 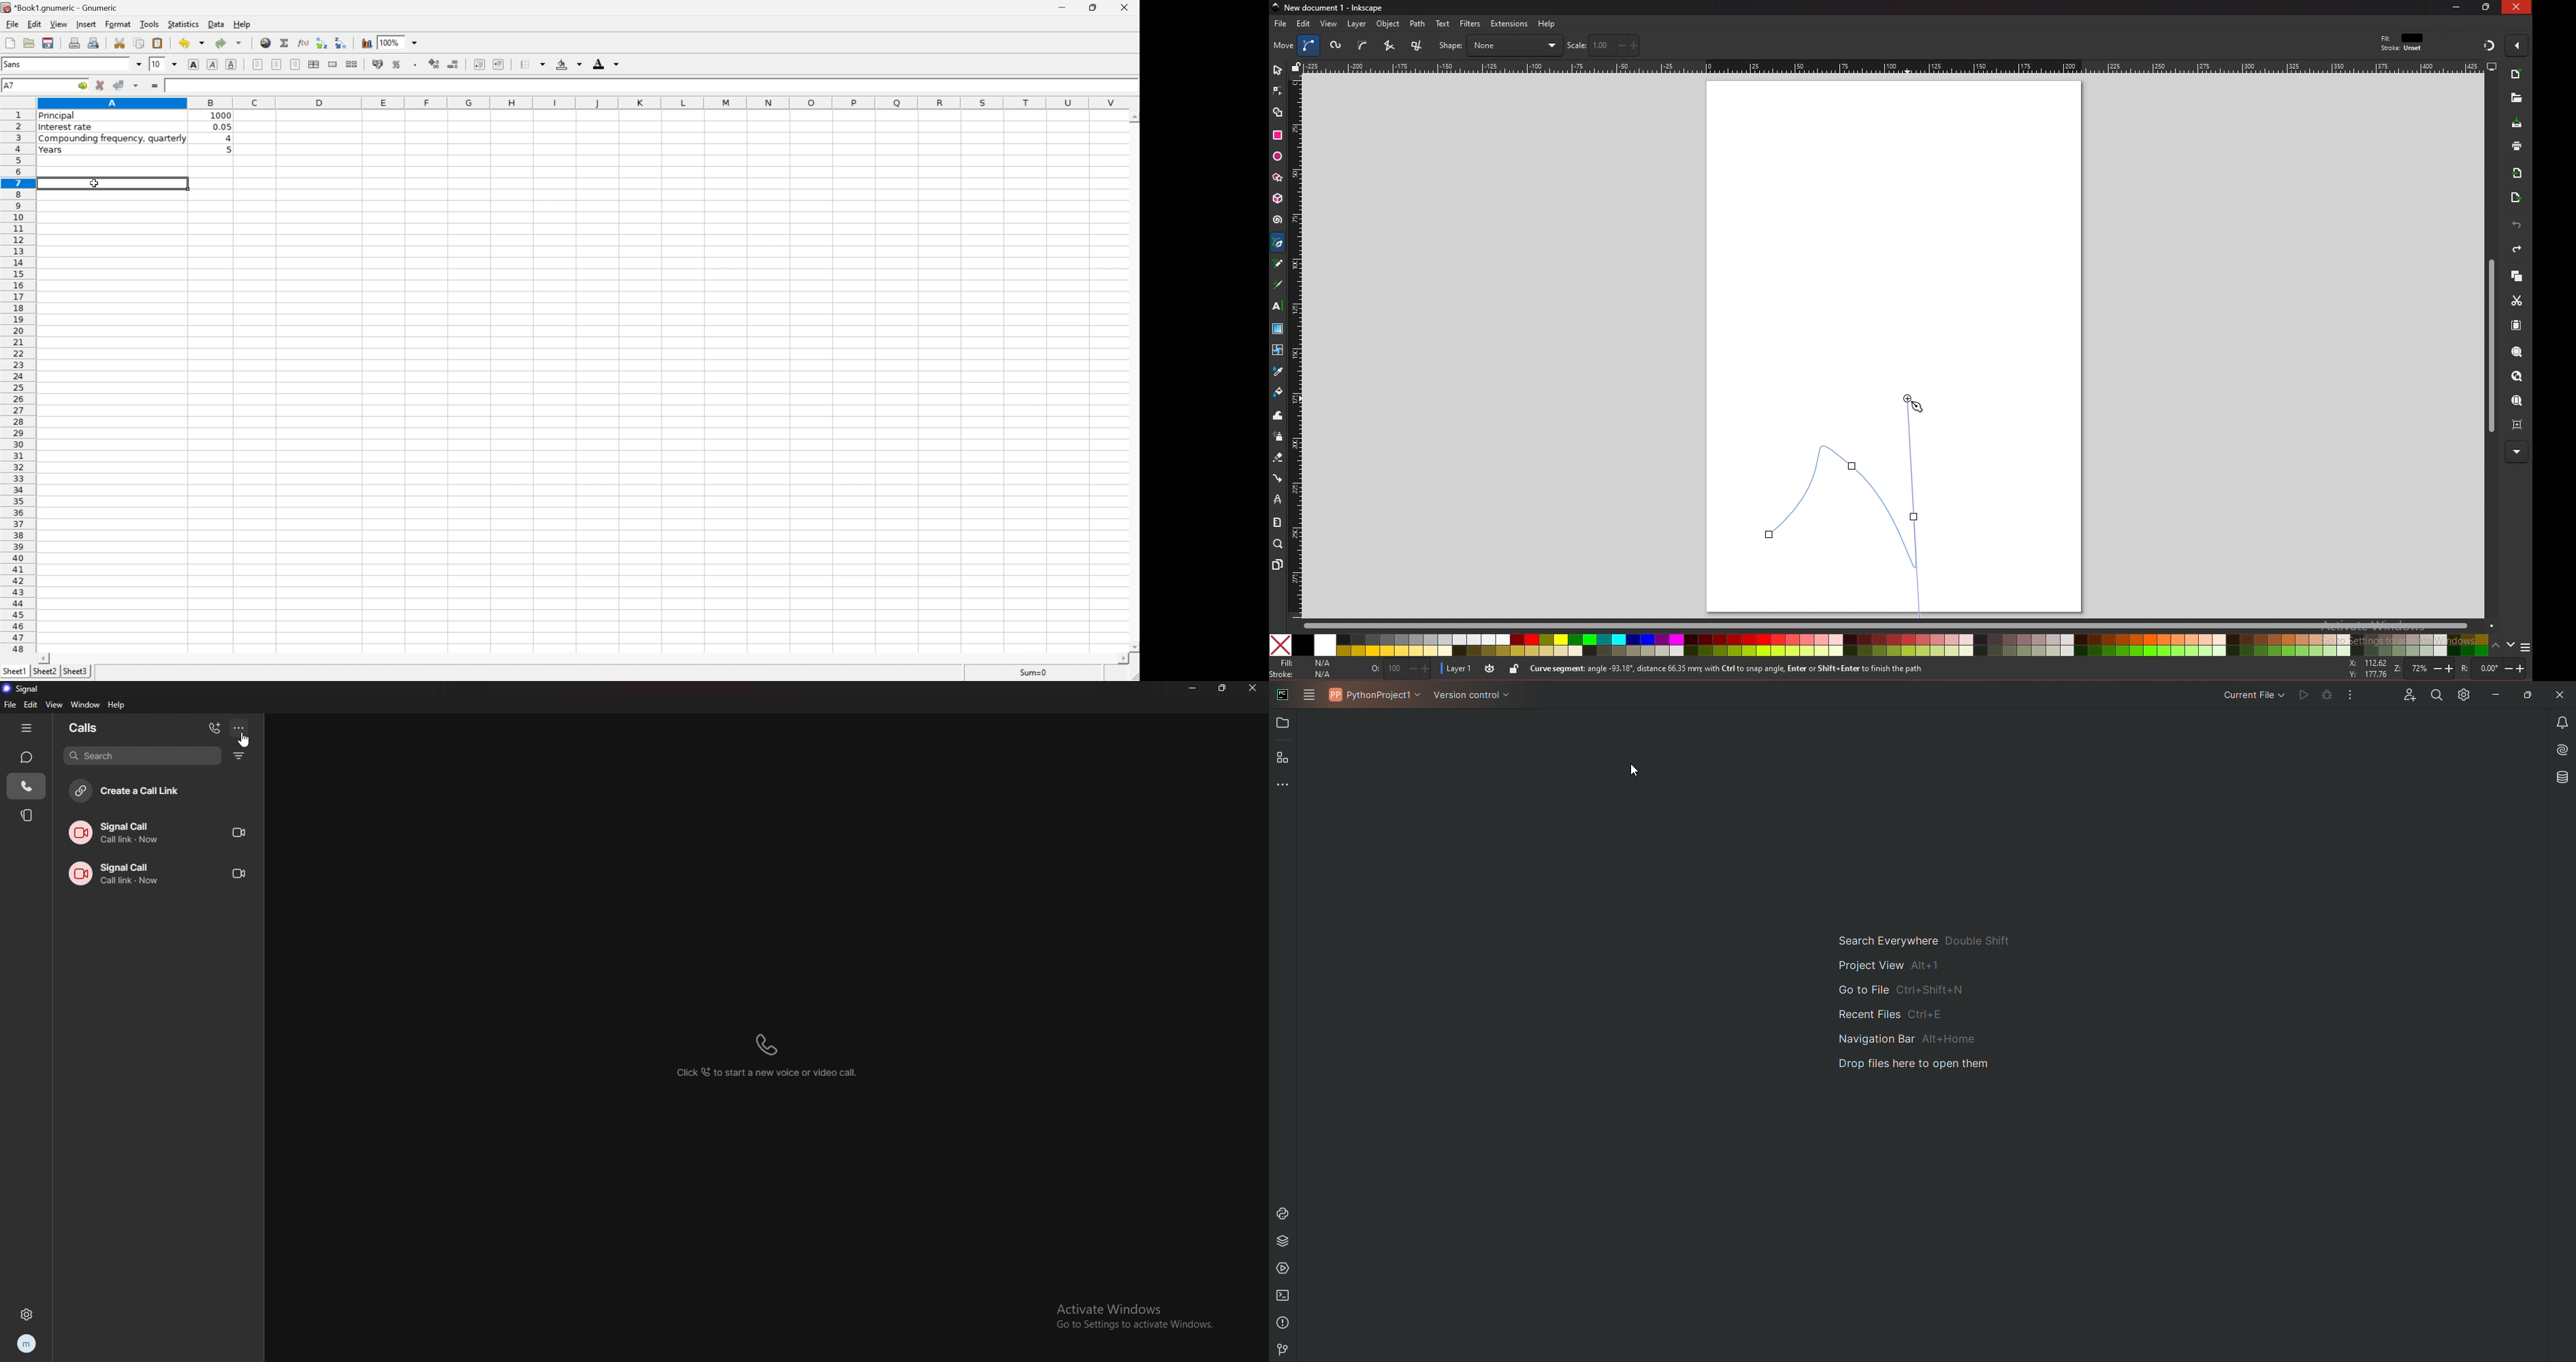 What do you see at coordinates (1337, 46) in the screenshot?
I see `spiro path` at bounding box center [1337, 46].